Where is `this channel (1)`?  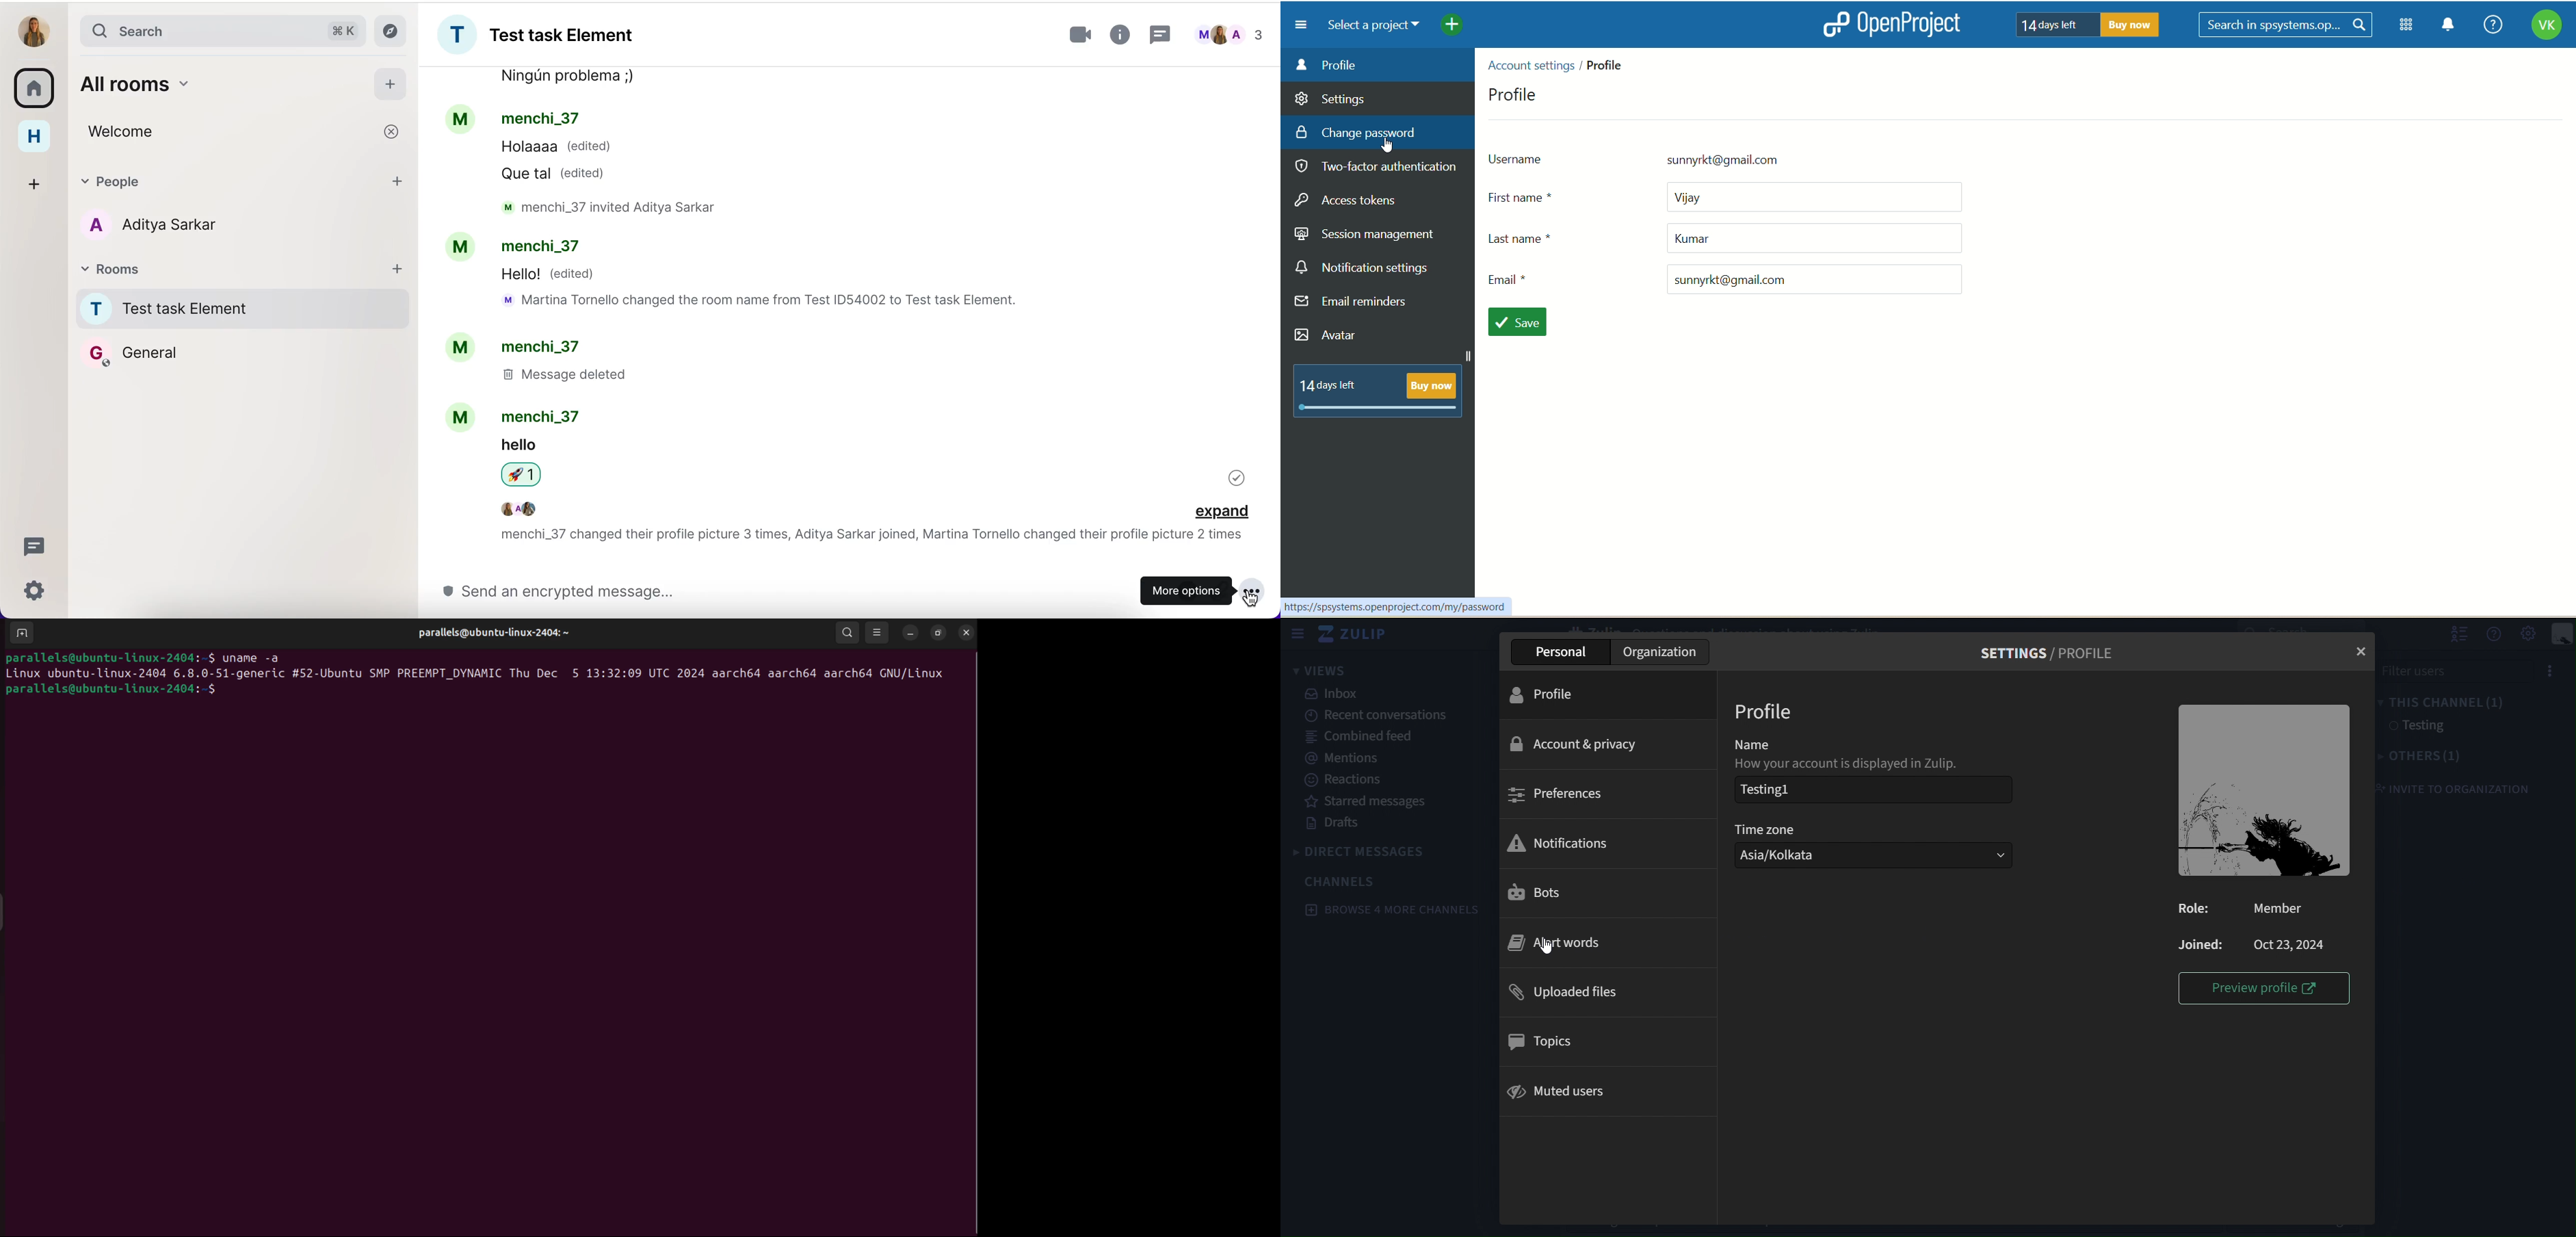
this channel (1) is located at coordinates (2444, 703).